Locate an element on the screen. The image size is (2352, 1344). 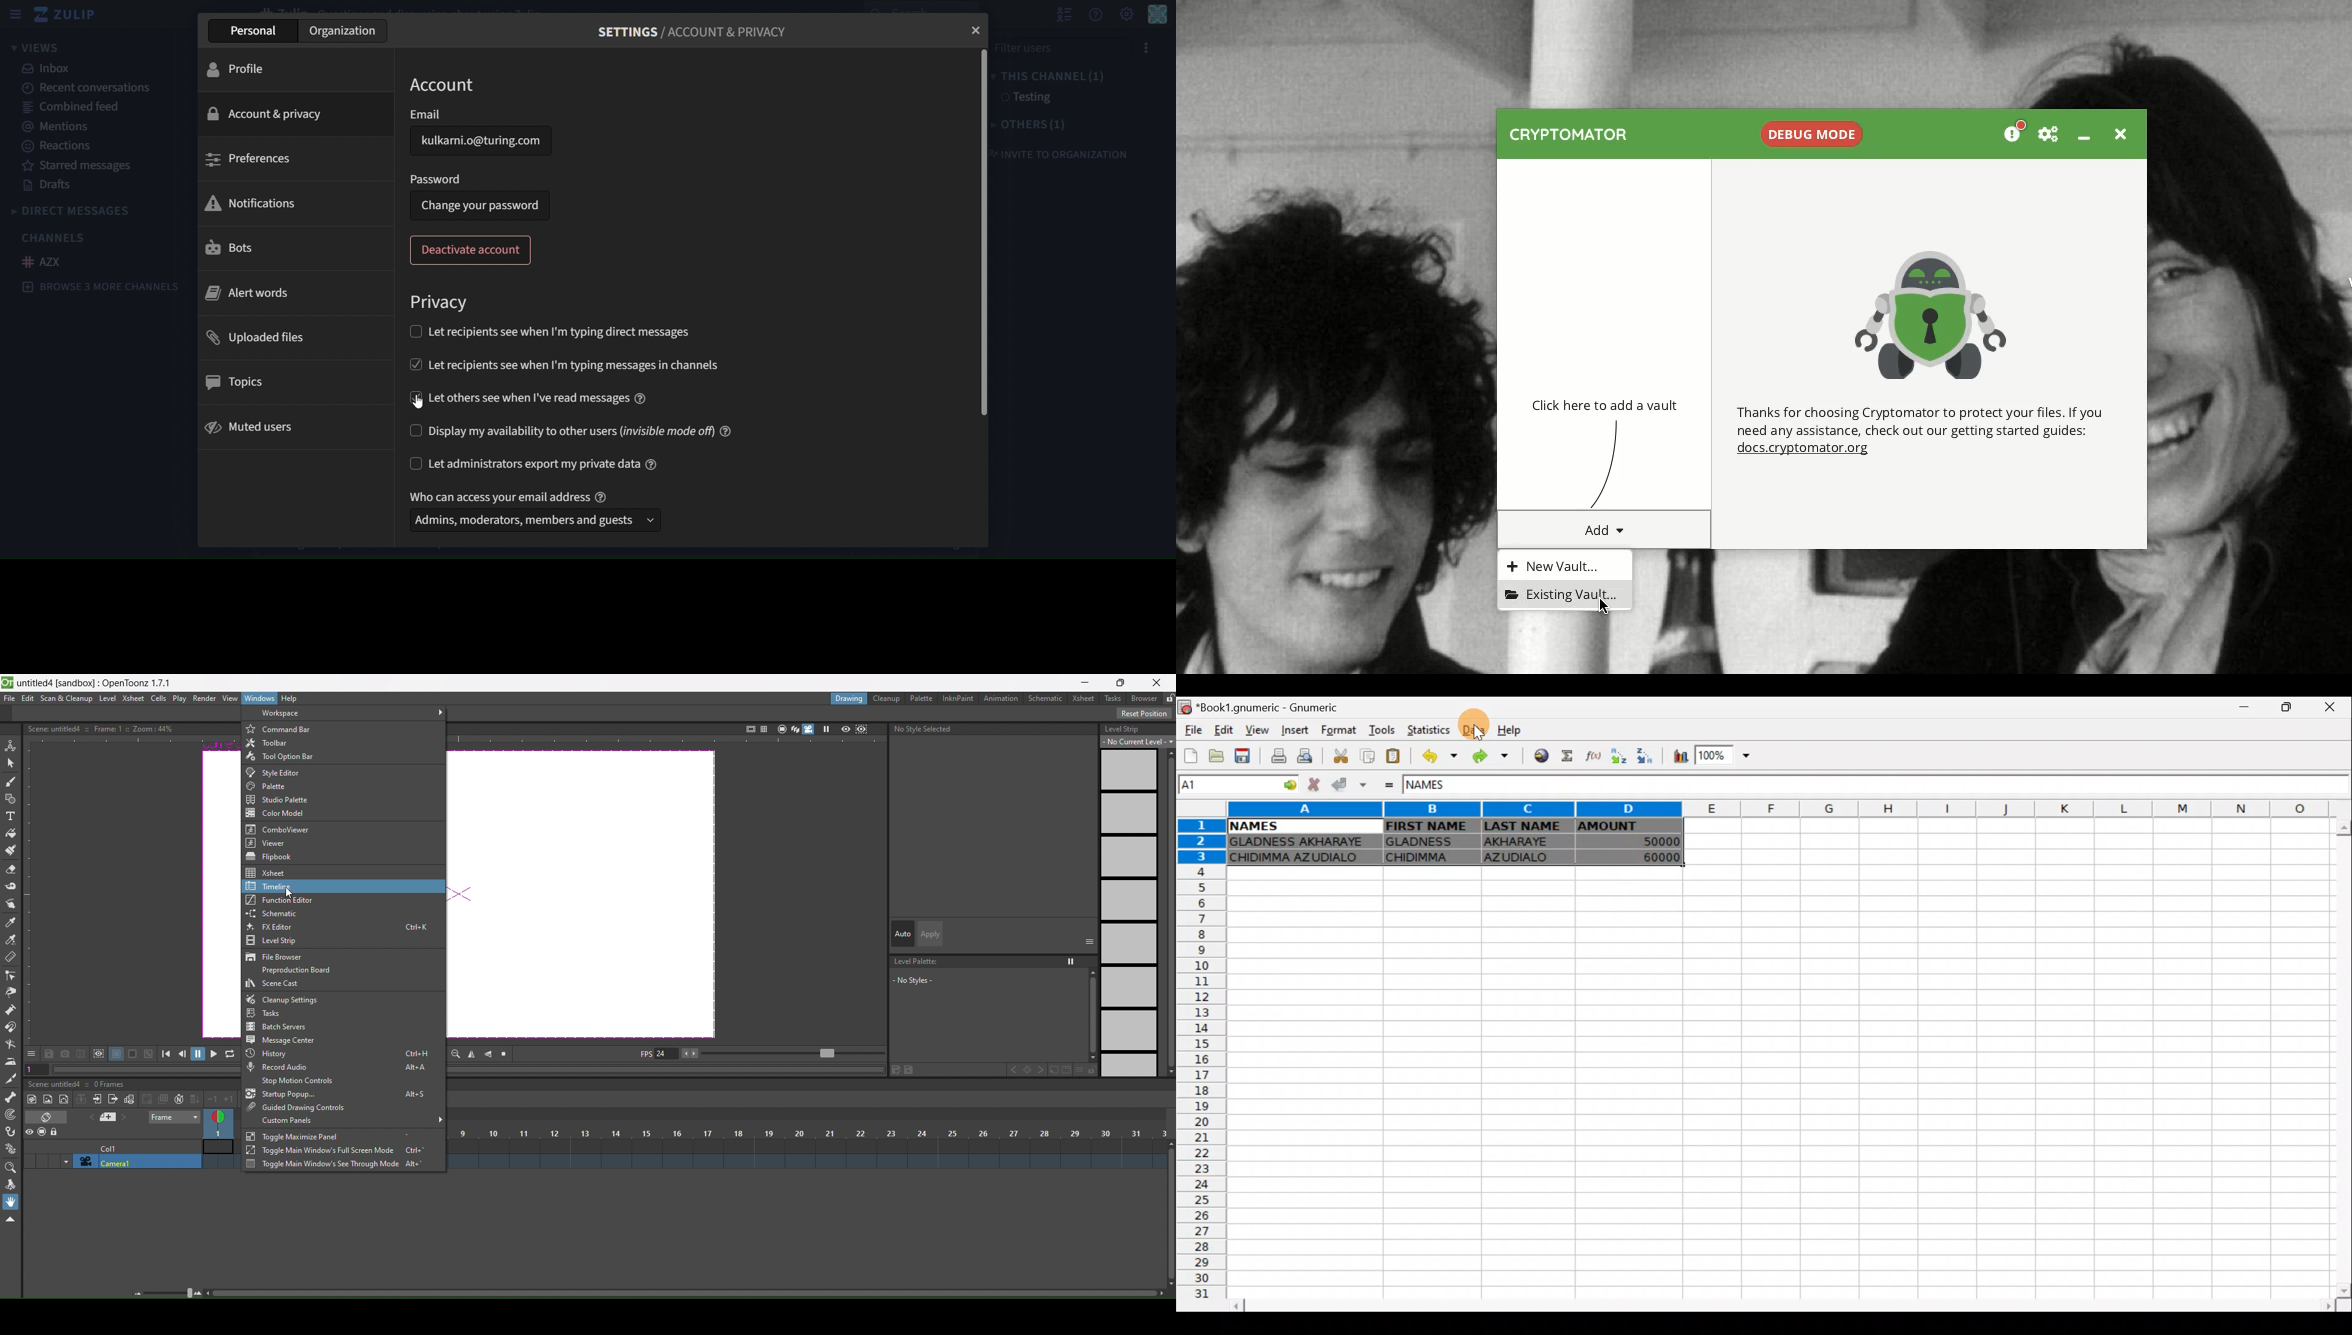
channels is located at coordinates (54, 237).